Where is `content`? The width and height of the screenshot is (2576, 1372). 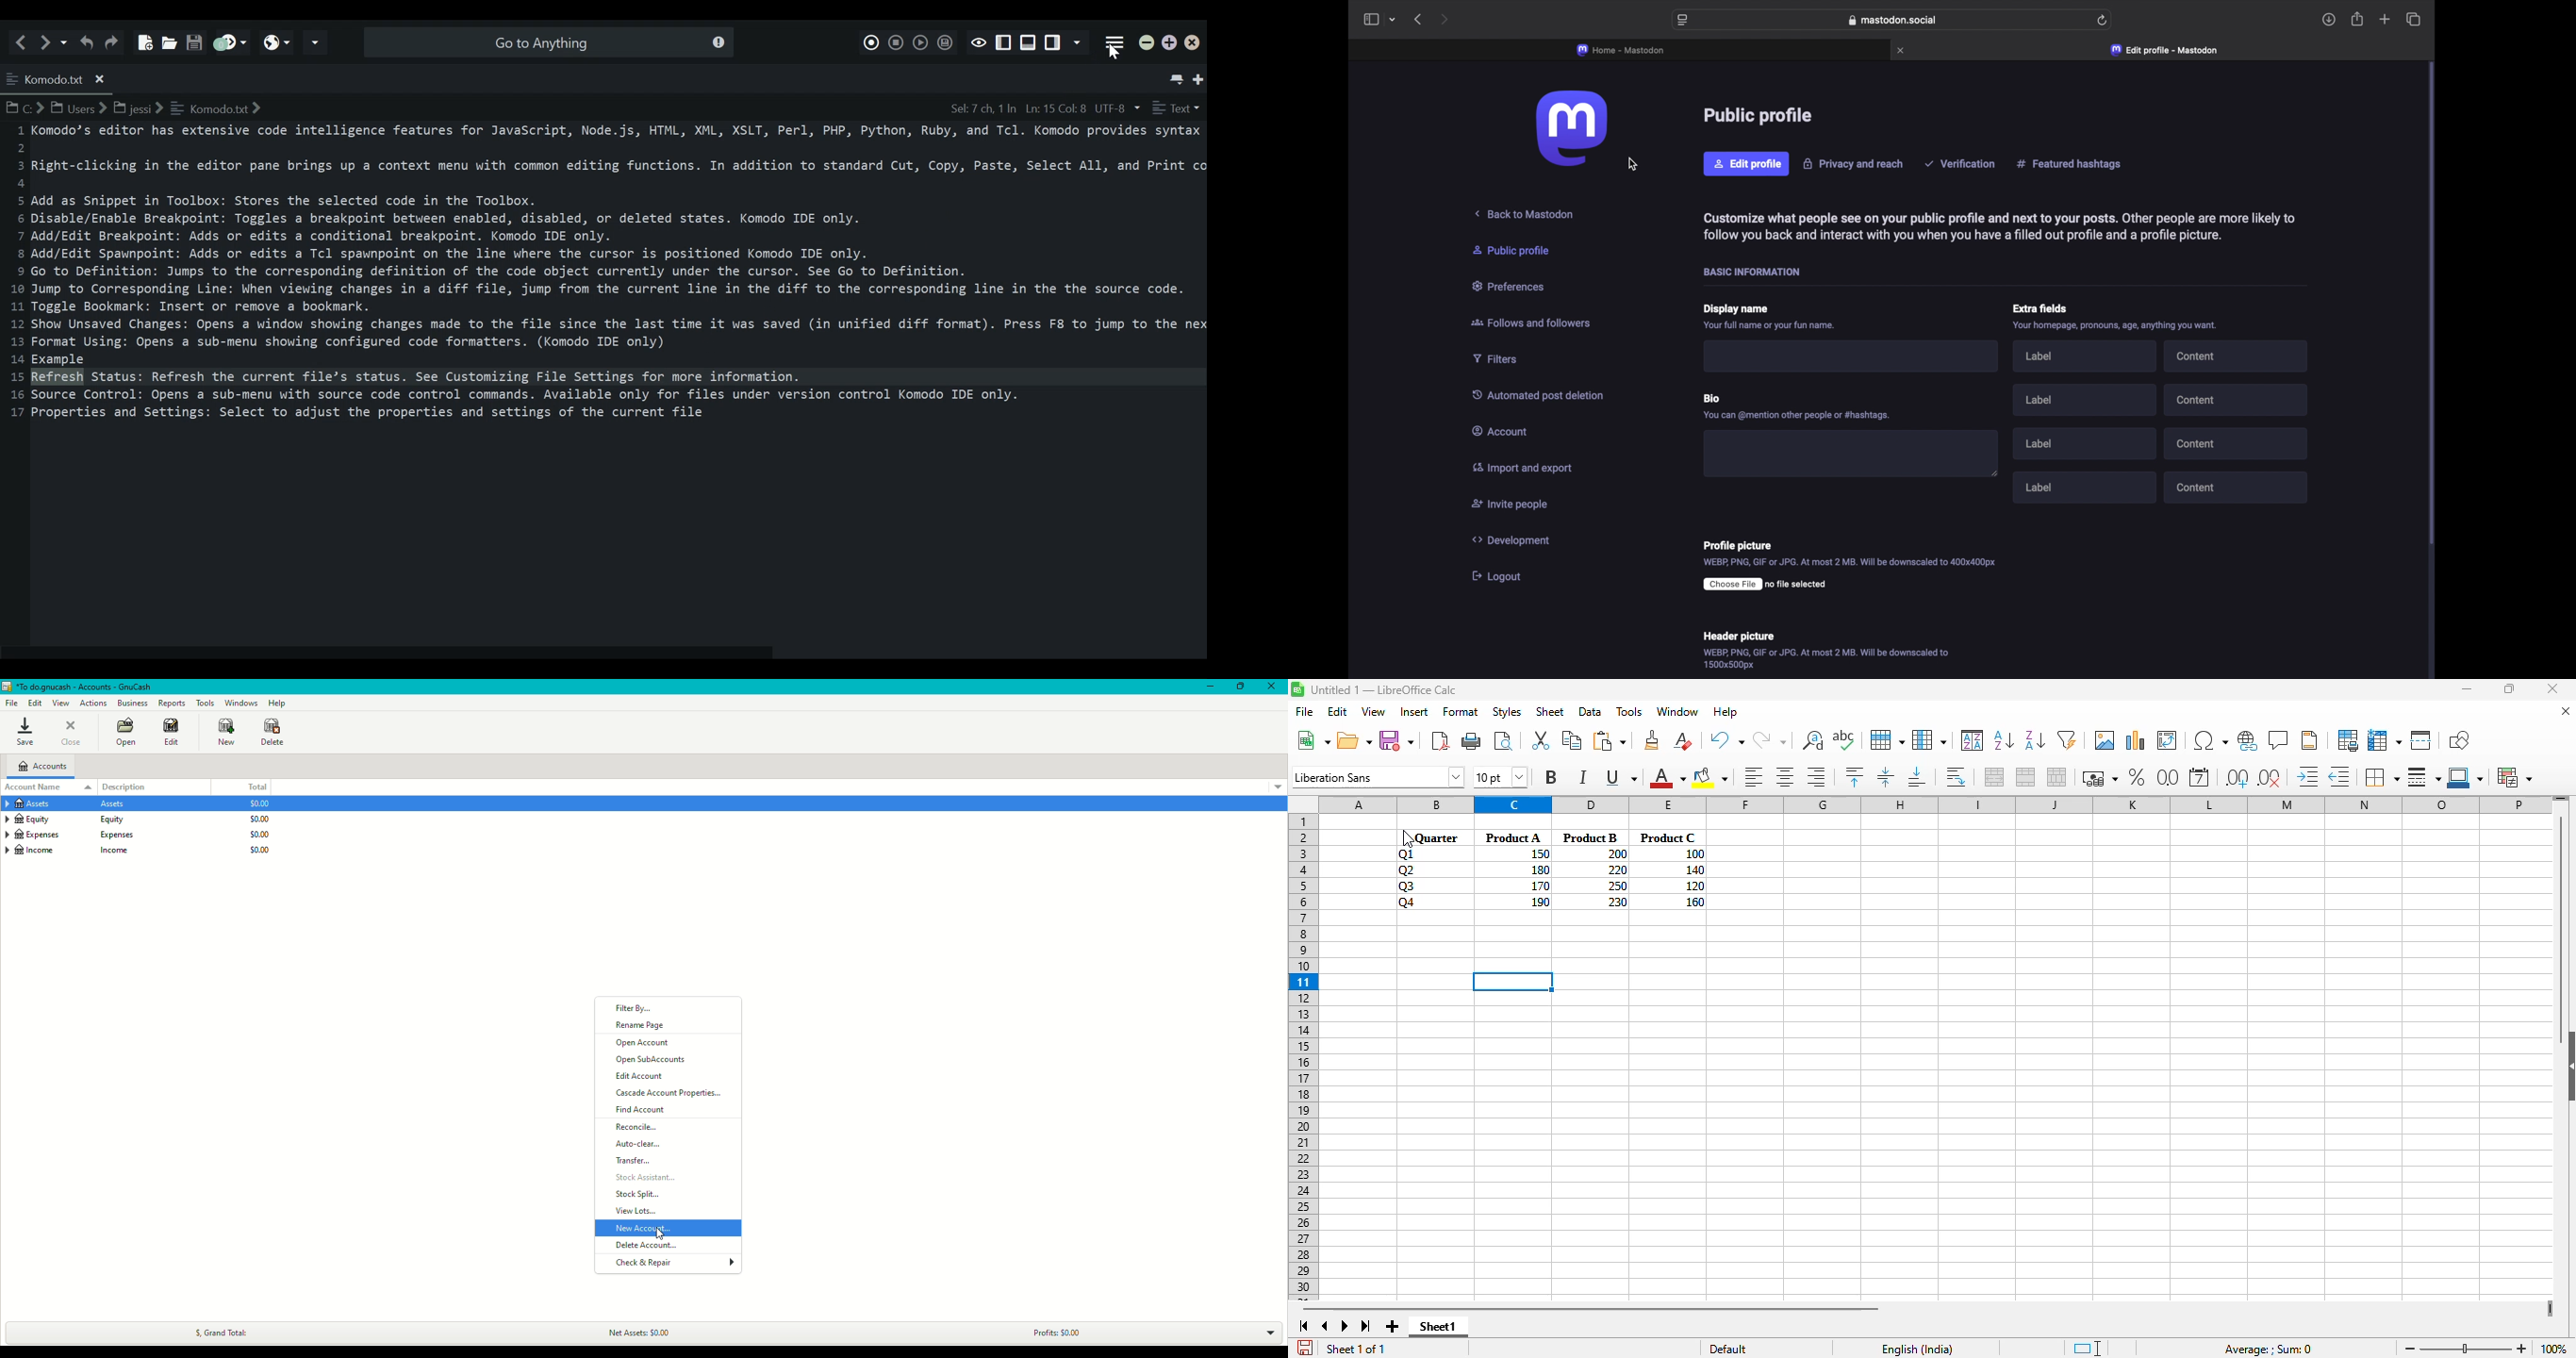 content is located at coordinates (2234, 487).